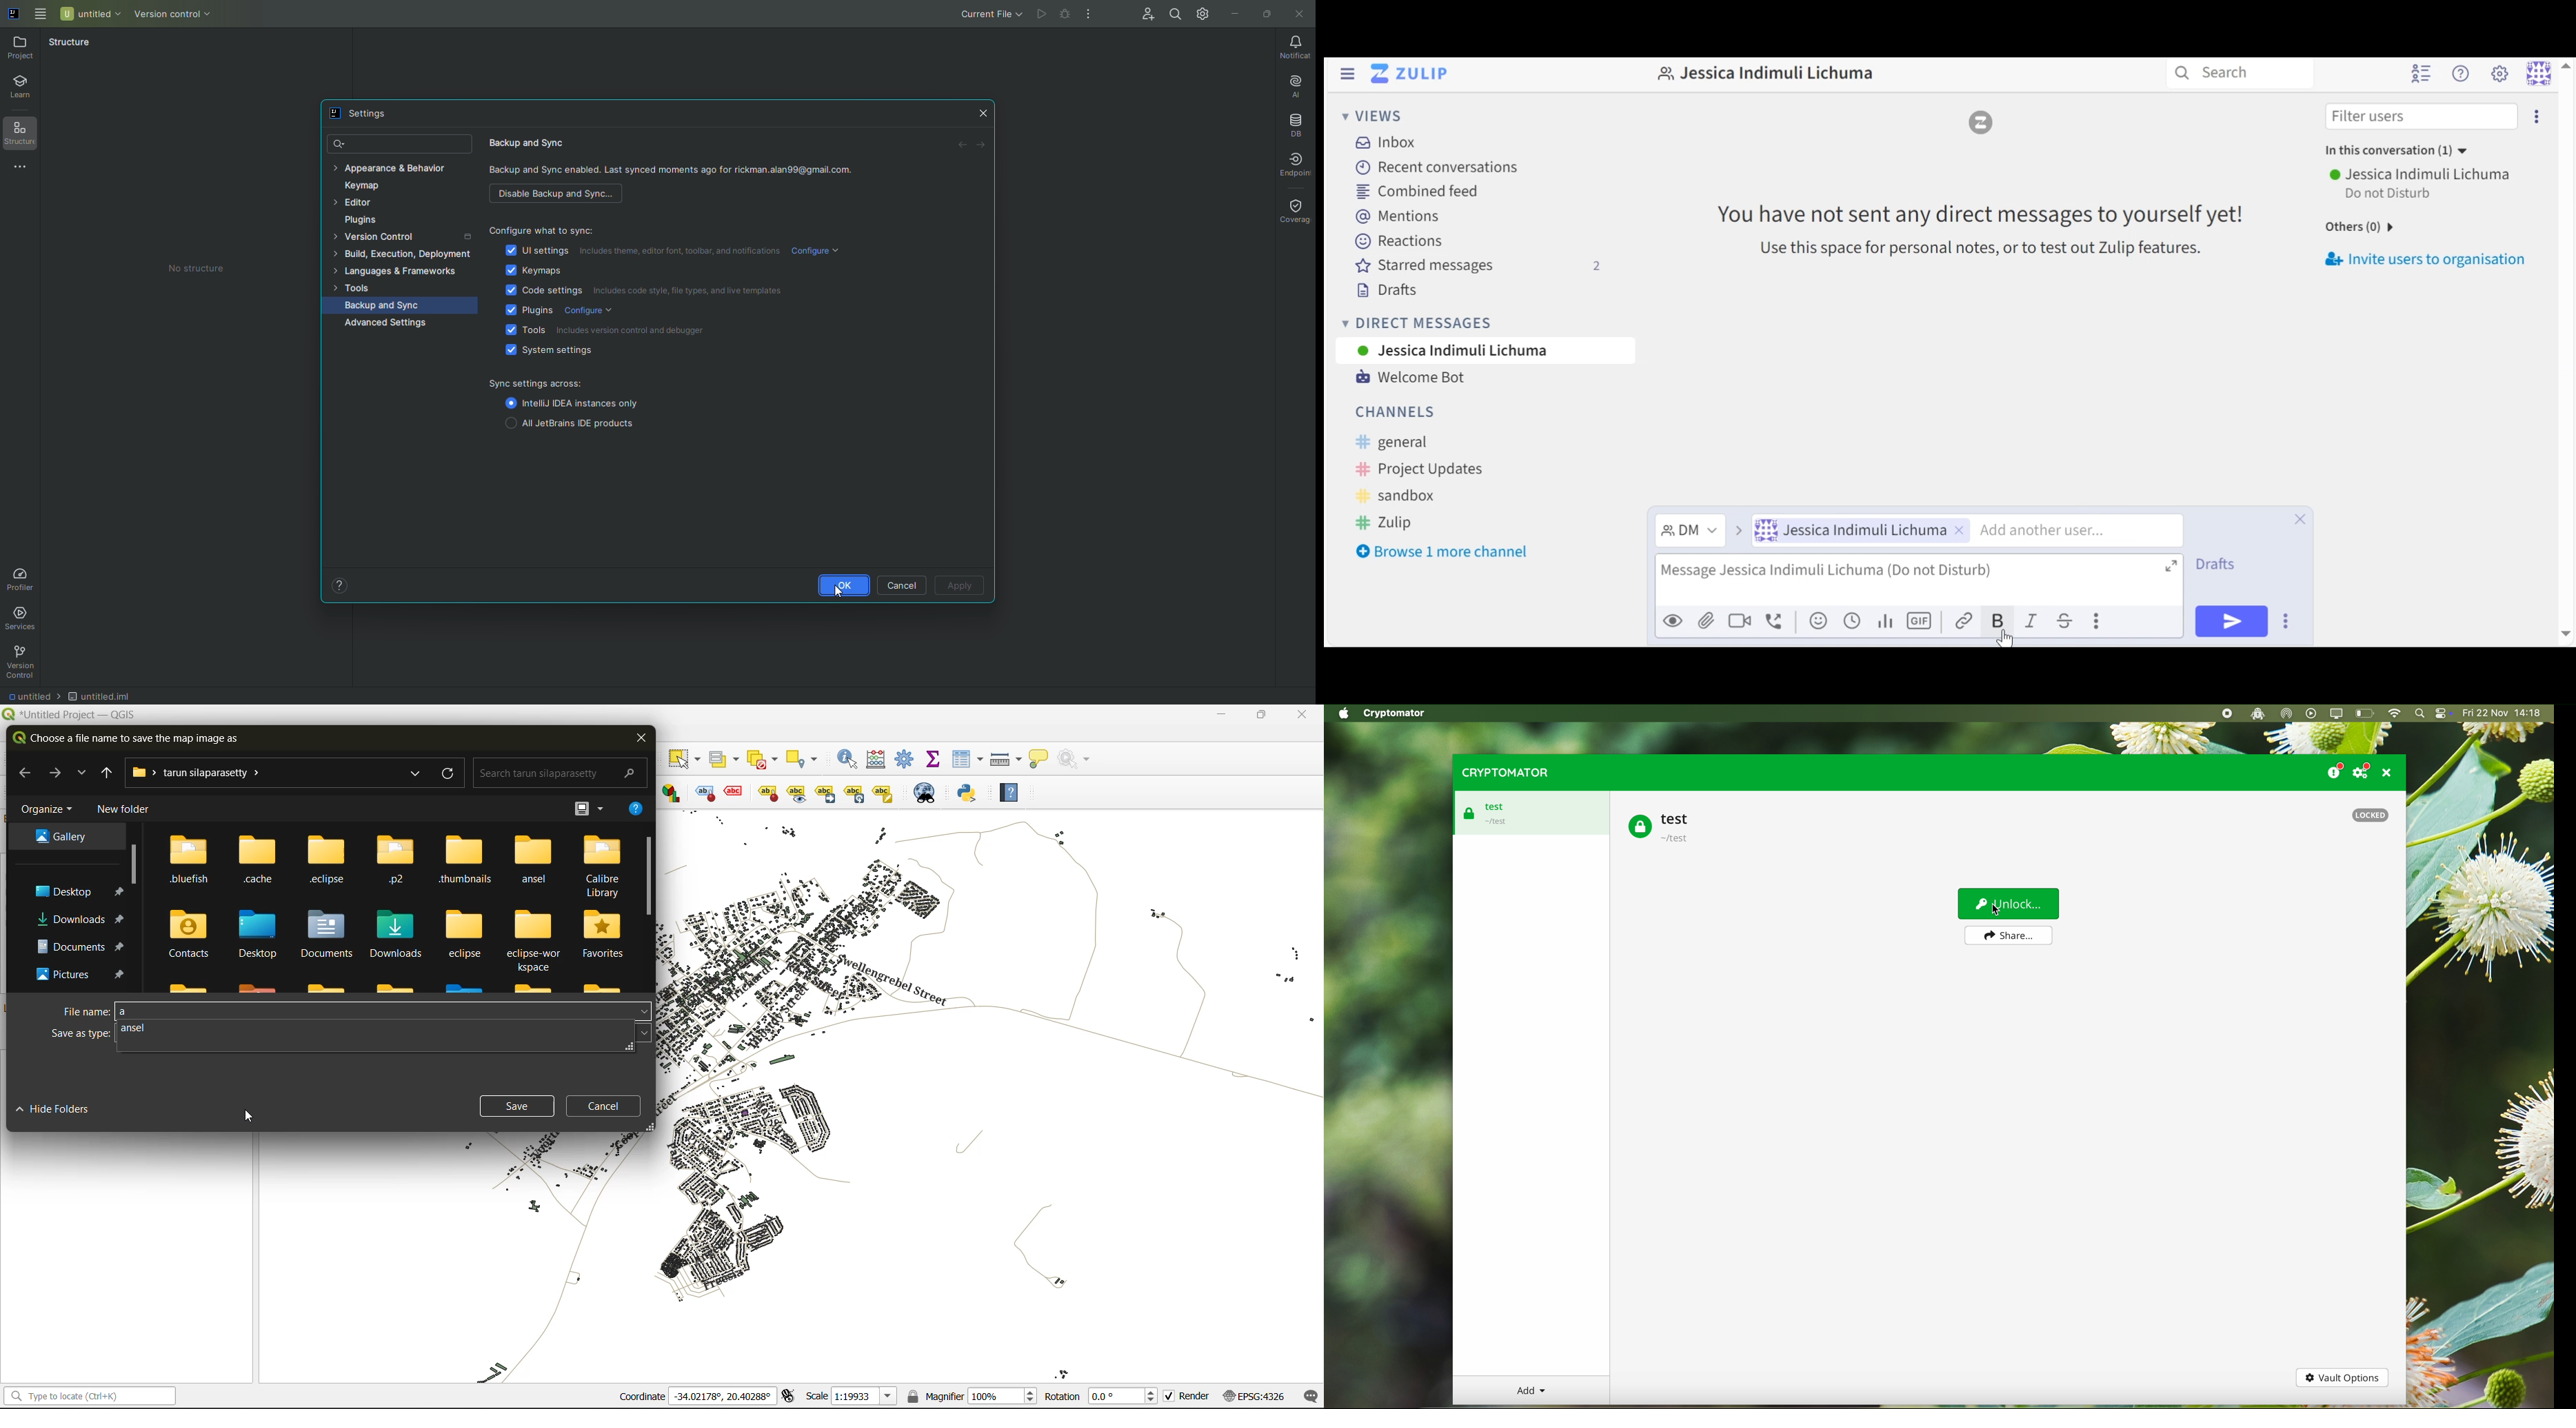 The height and width of the screenshot is (1428, 2576). What do you see at coordinates (2464, 74) in the screenshot?
I see `Help menu` at bounding box center [2464, 74].